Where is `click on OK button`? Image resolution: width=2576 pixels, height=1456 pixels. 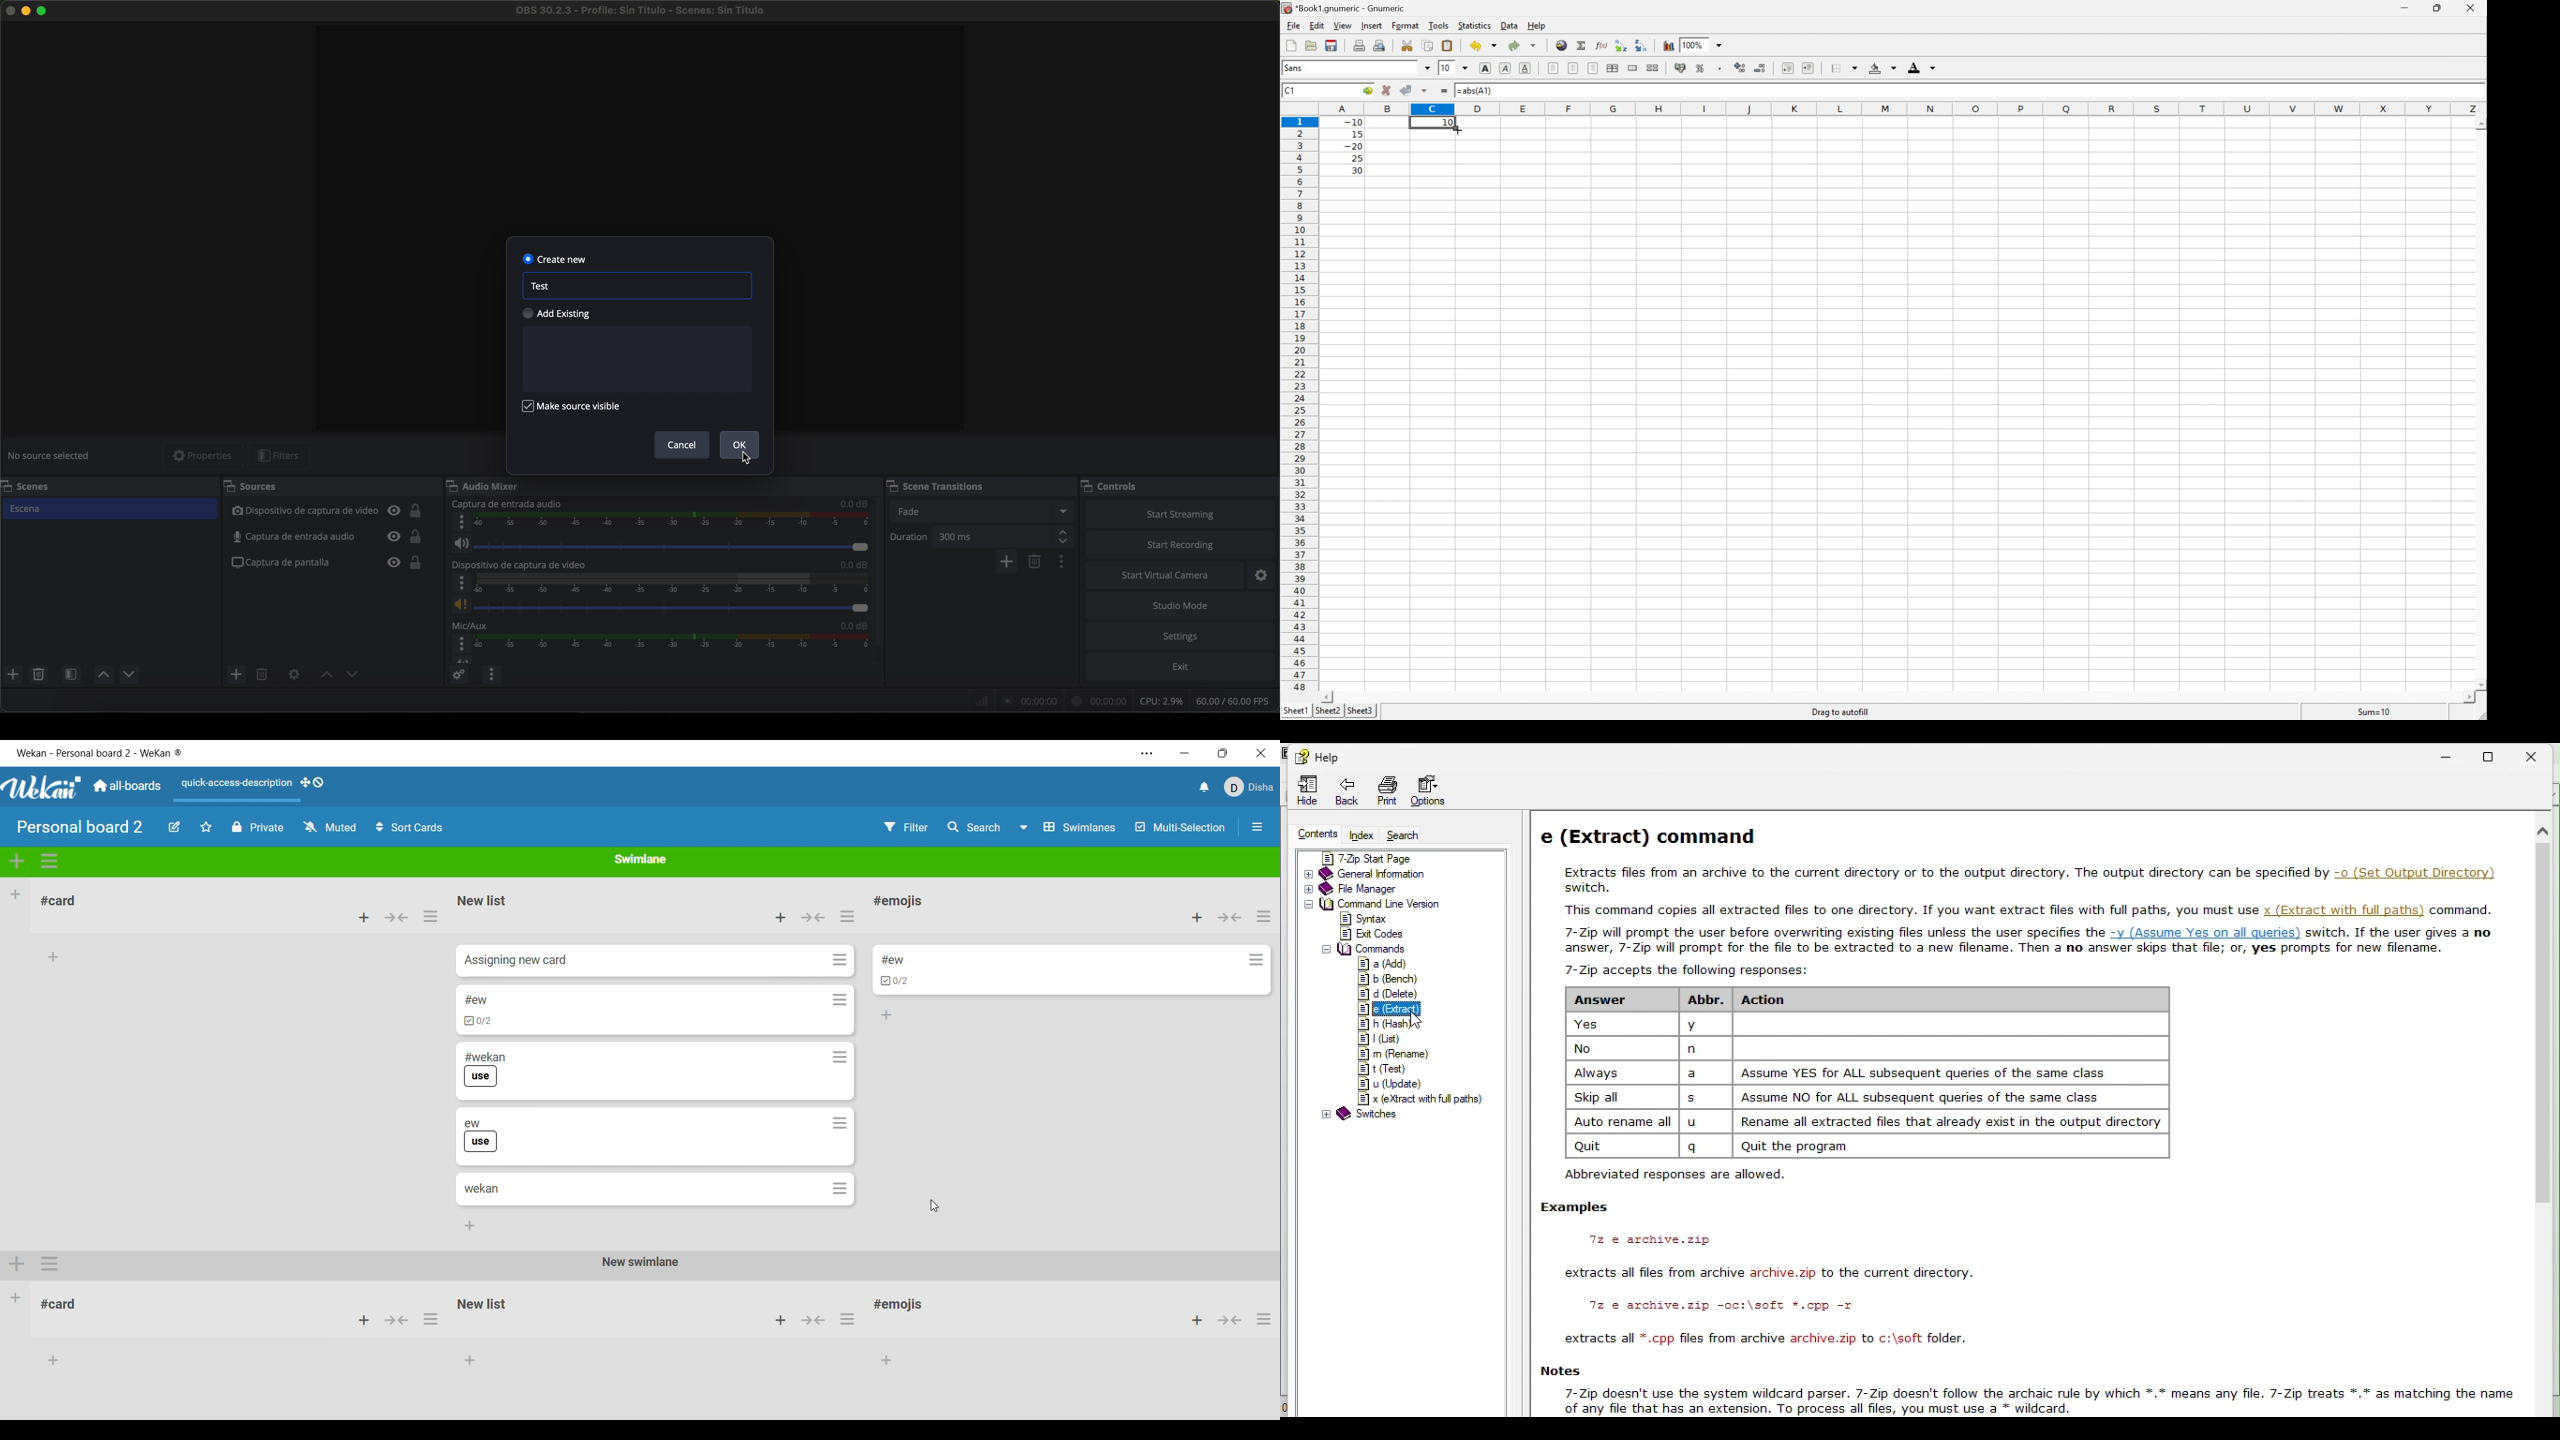 click on OK button is located at coordinates (741, 448).